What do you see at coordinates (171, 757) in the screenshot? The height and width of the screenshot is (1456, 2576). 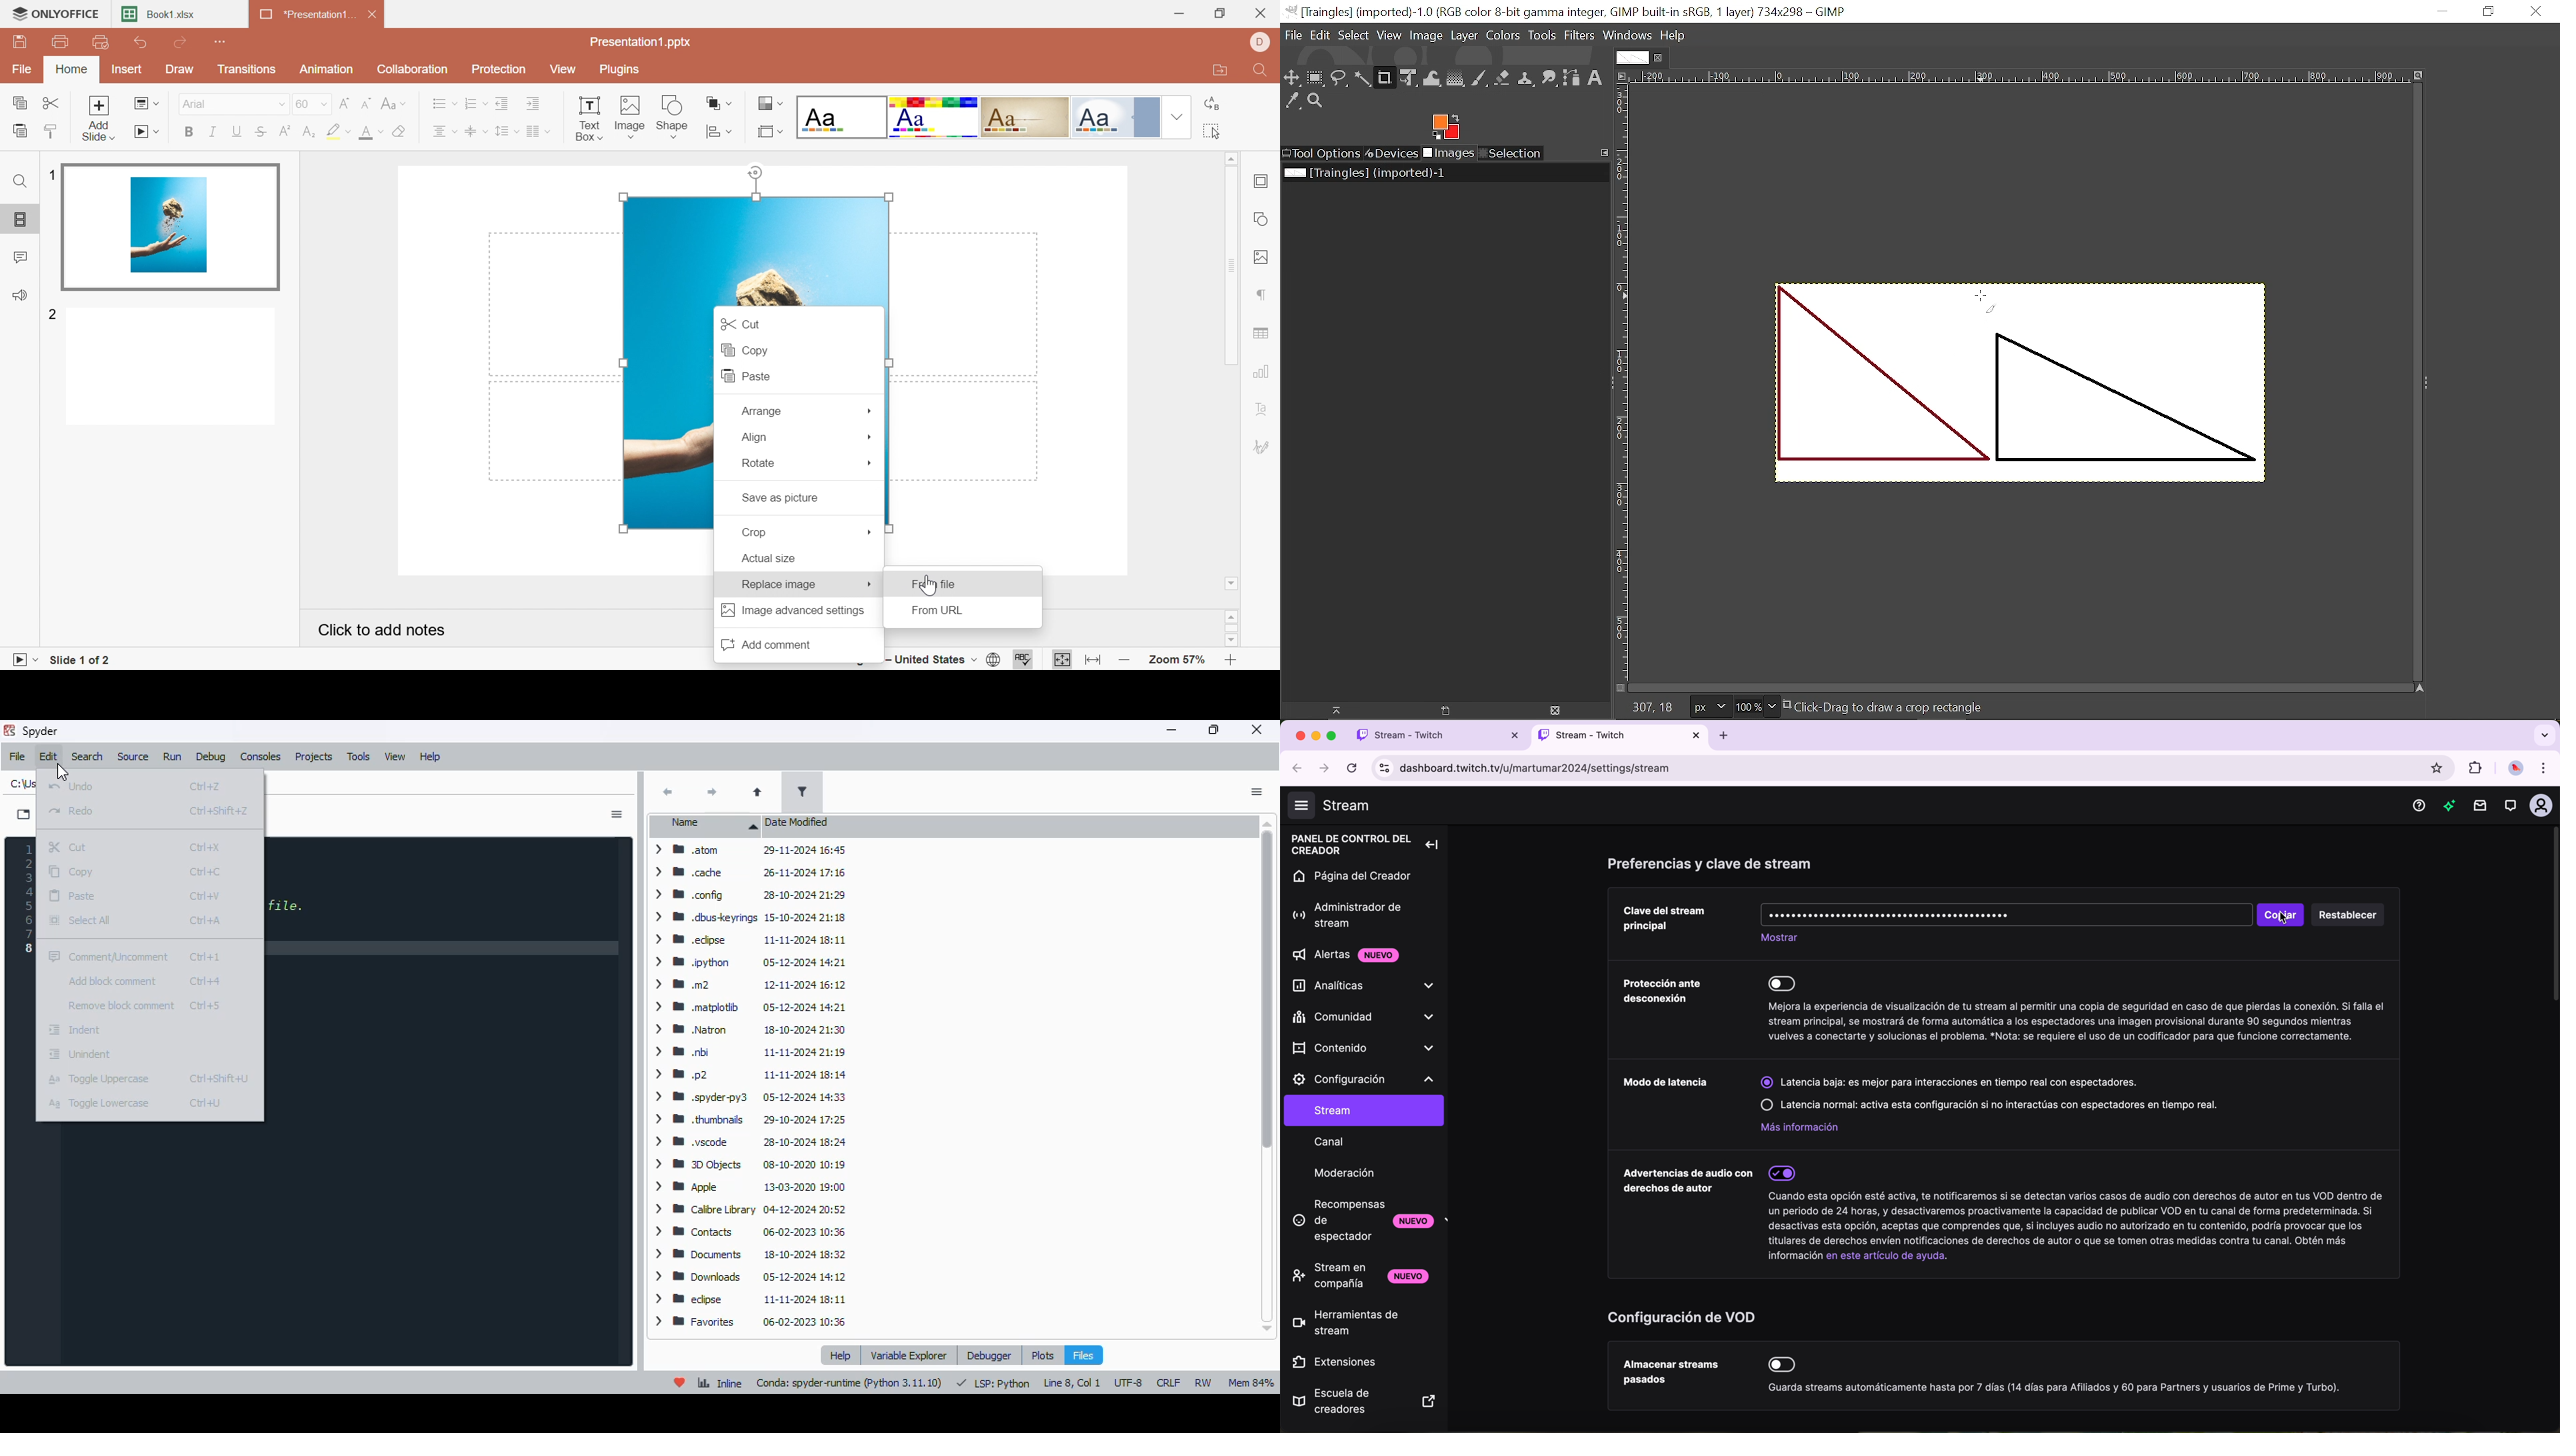 I see `run` at bounding box center [171, 757].